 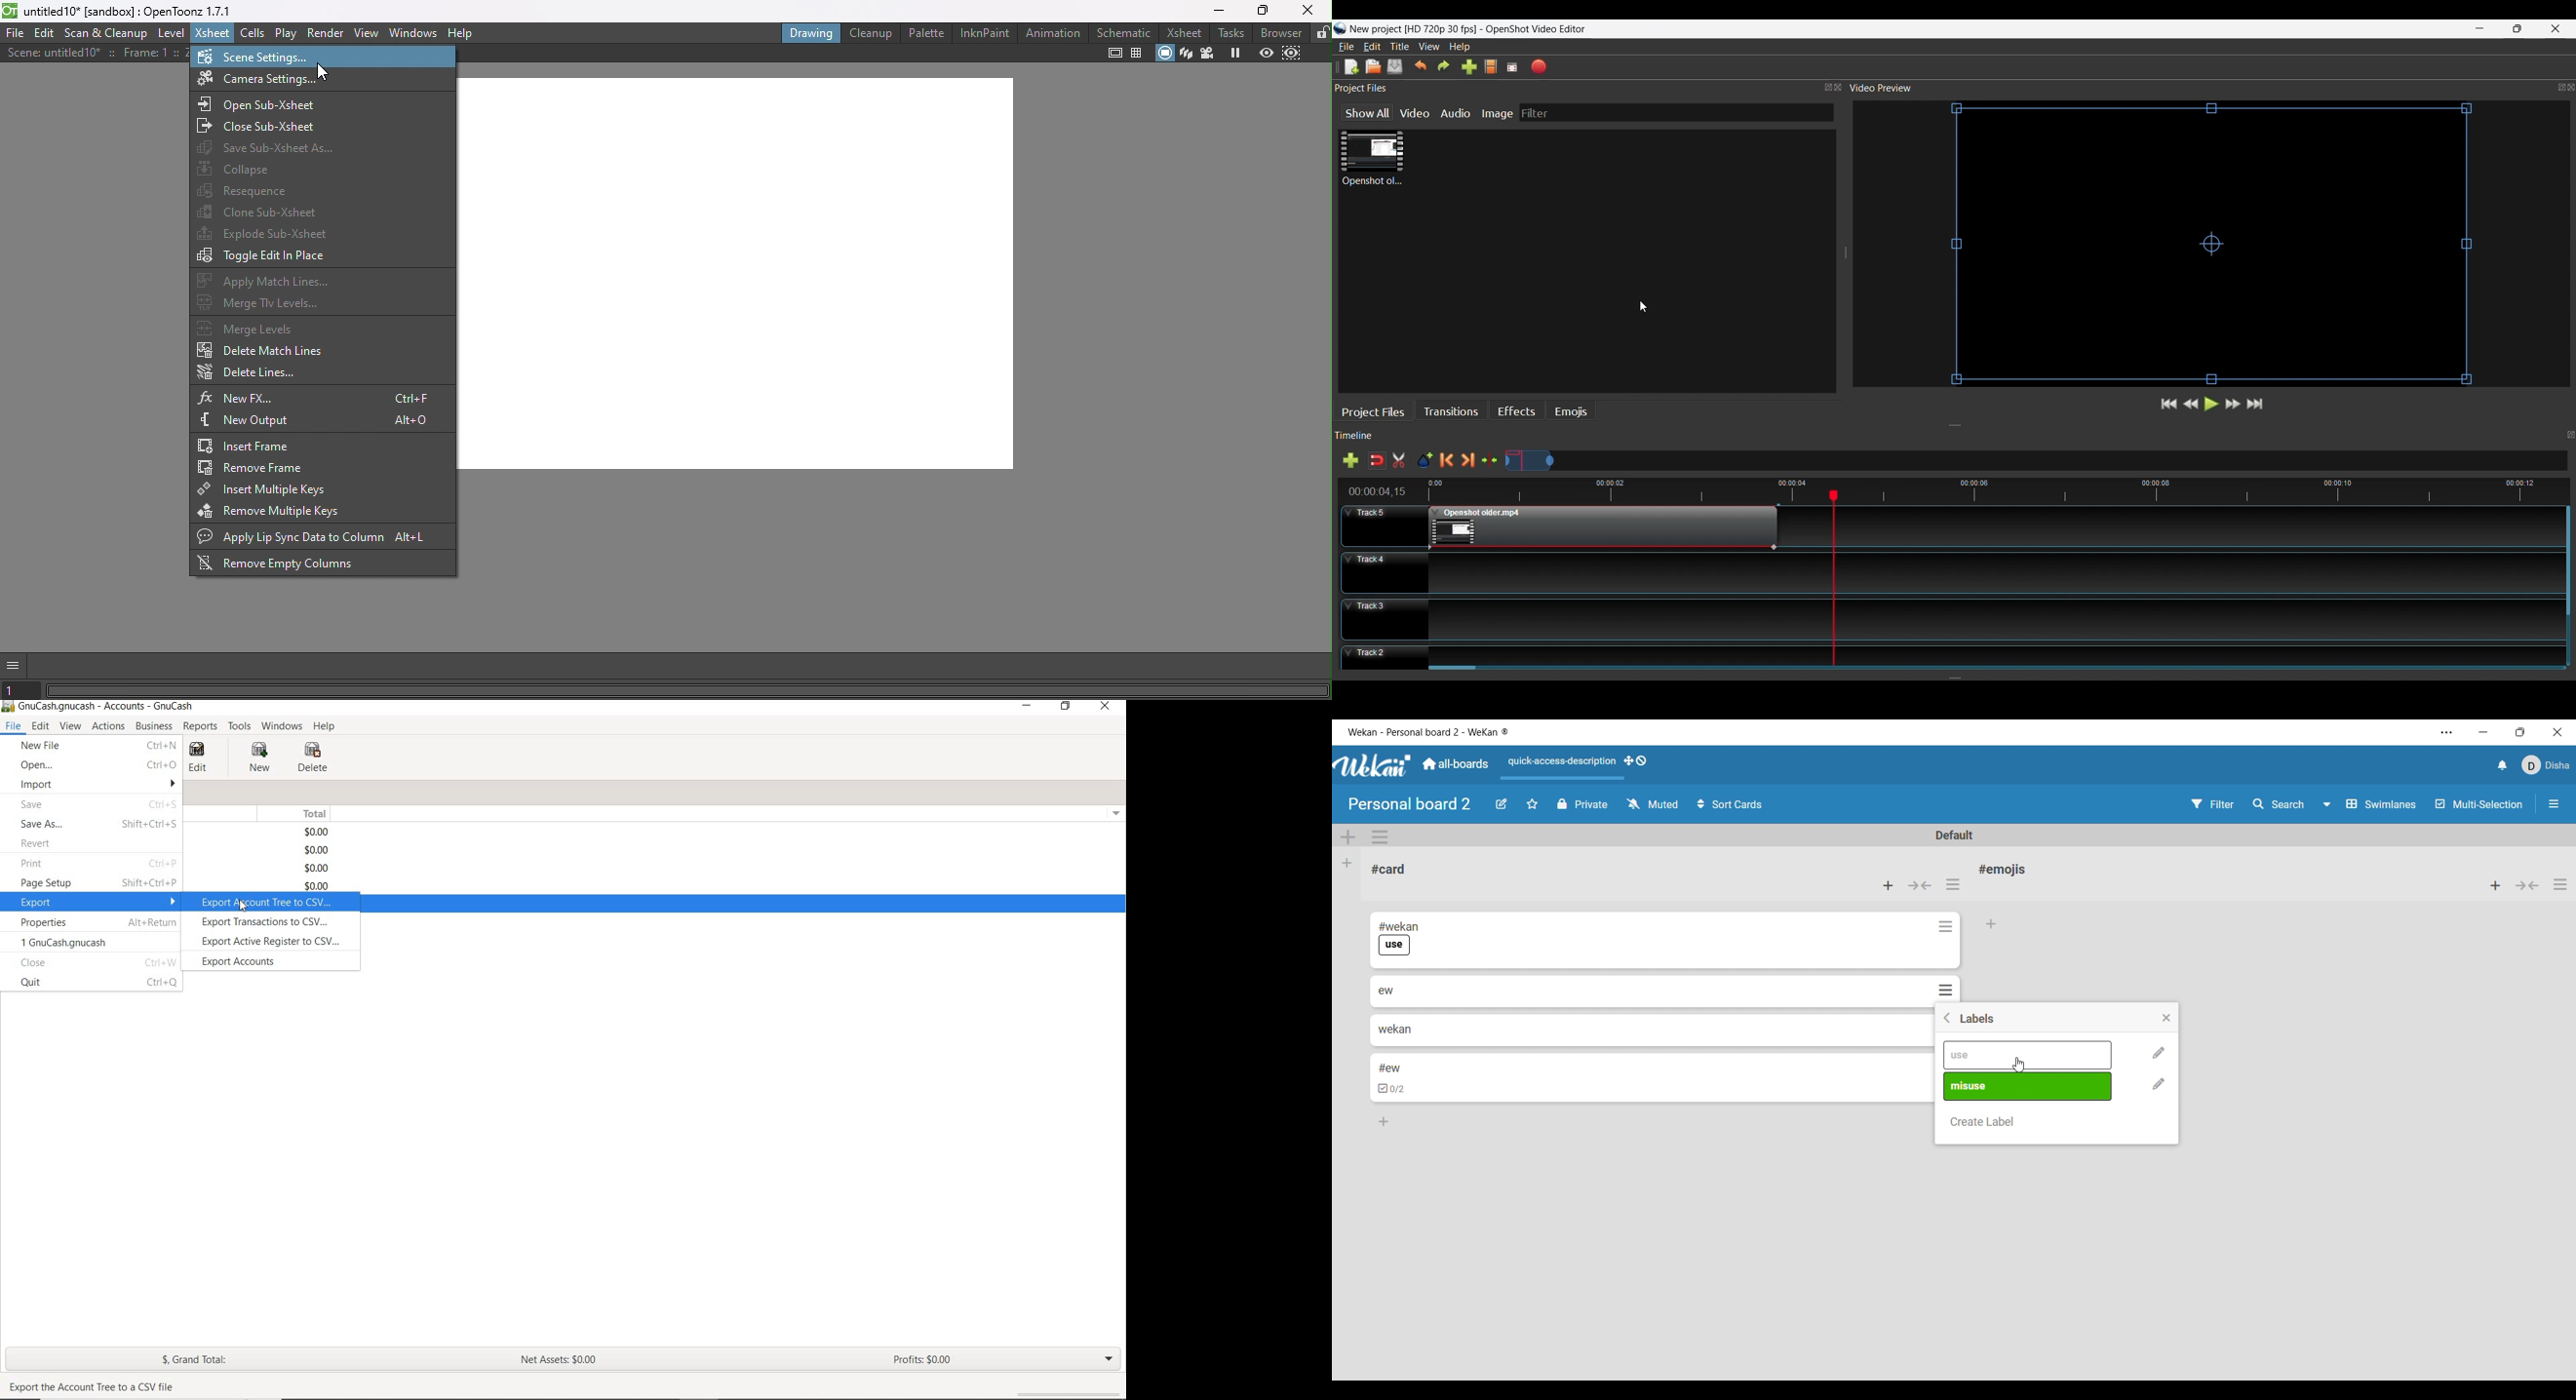 I want to click on Notifications , so click(x=2503, y=765).